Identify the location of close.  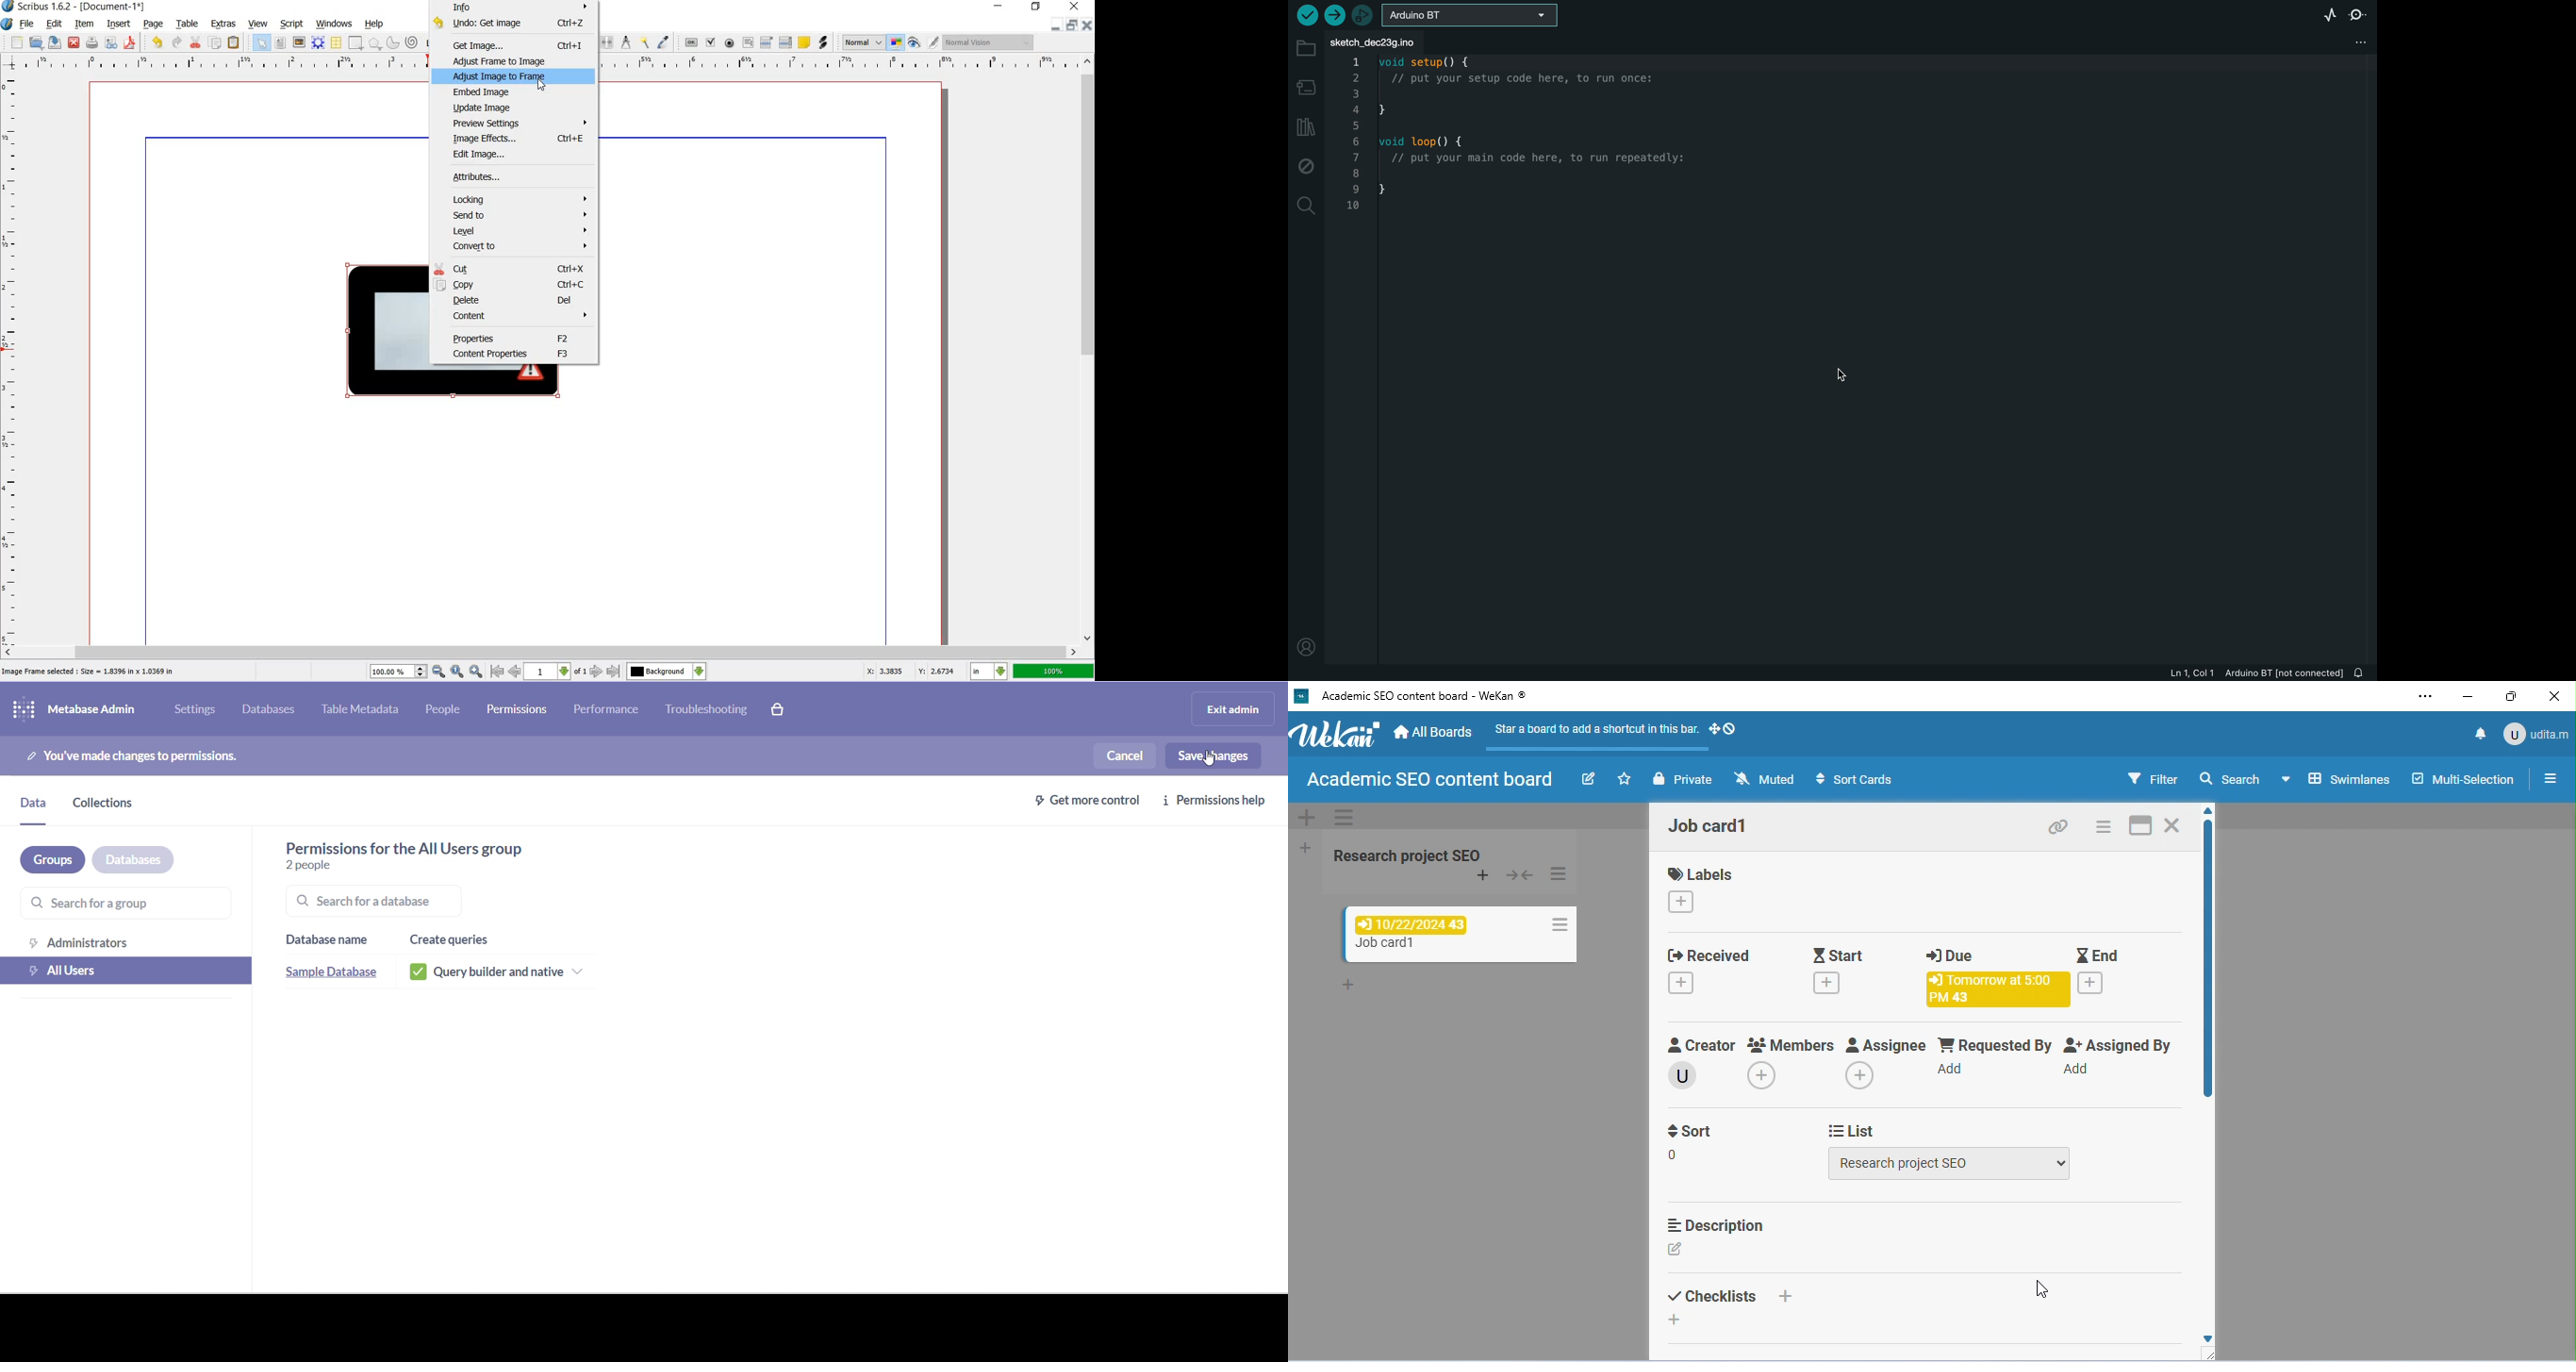
(1075, 7).